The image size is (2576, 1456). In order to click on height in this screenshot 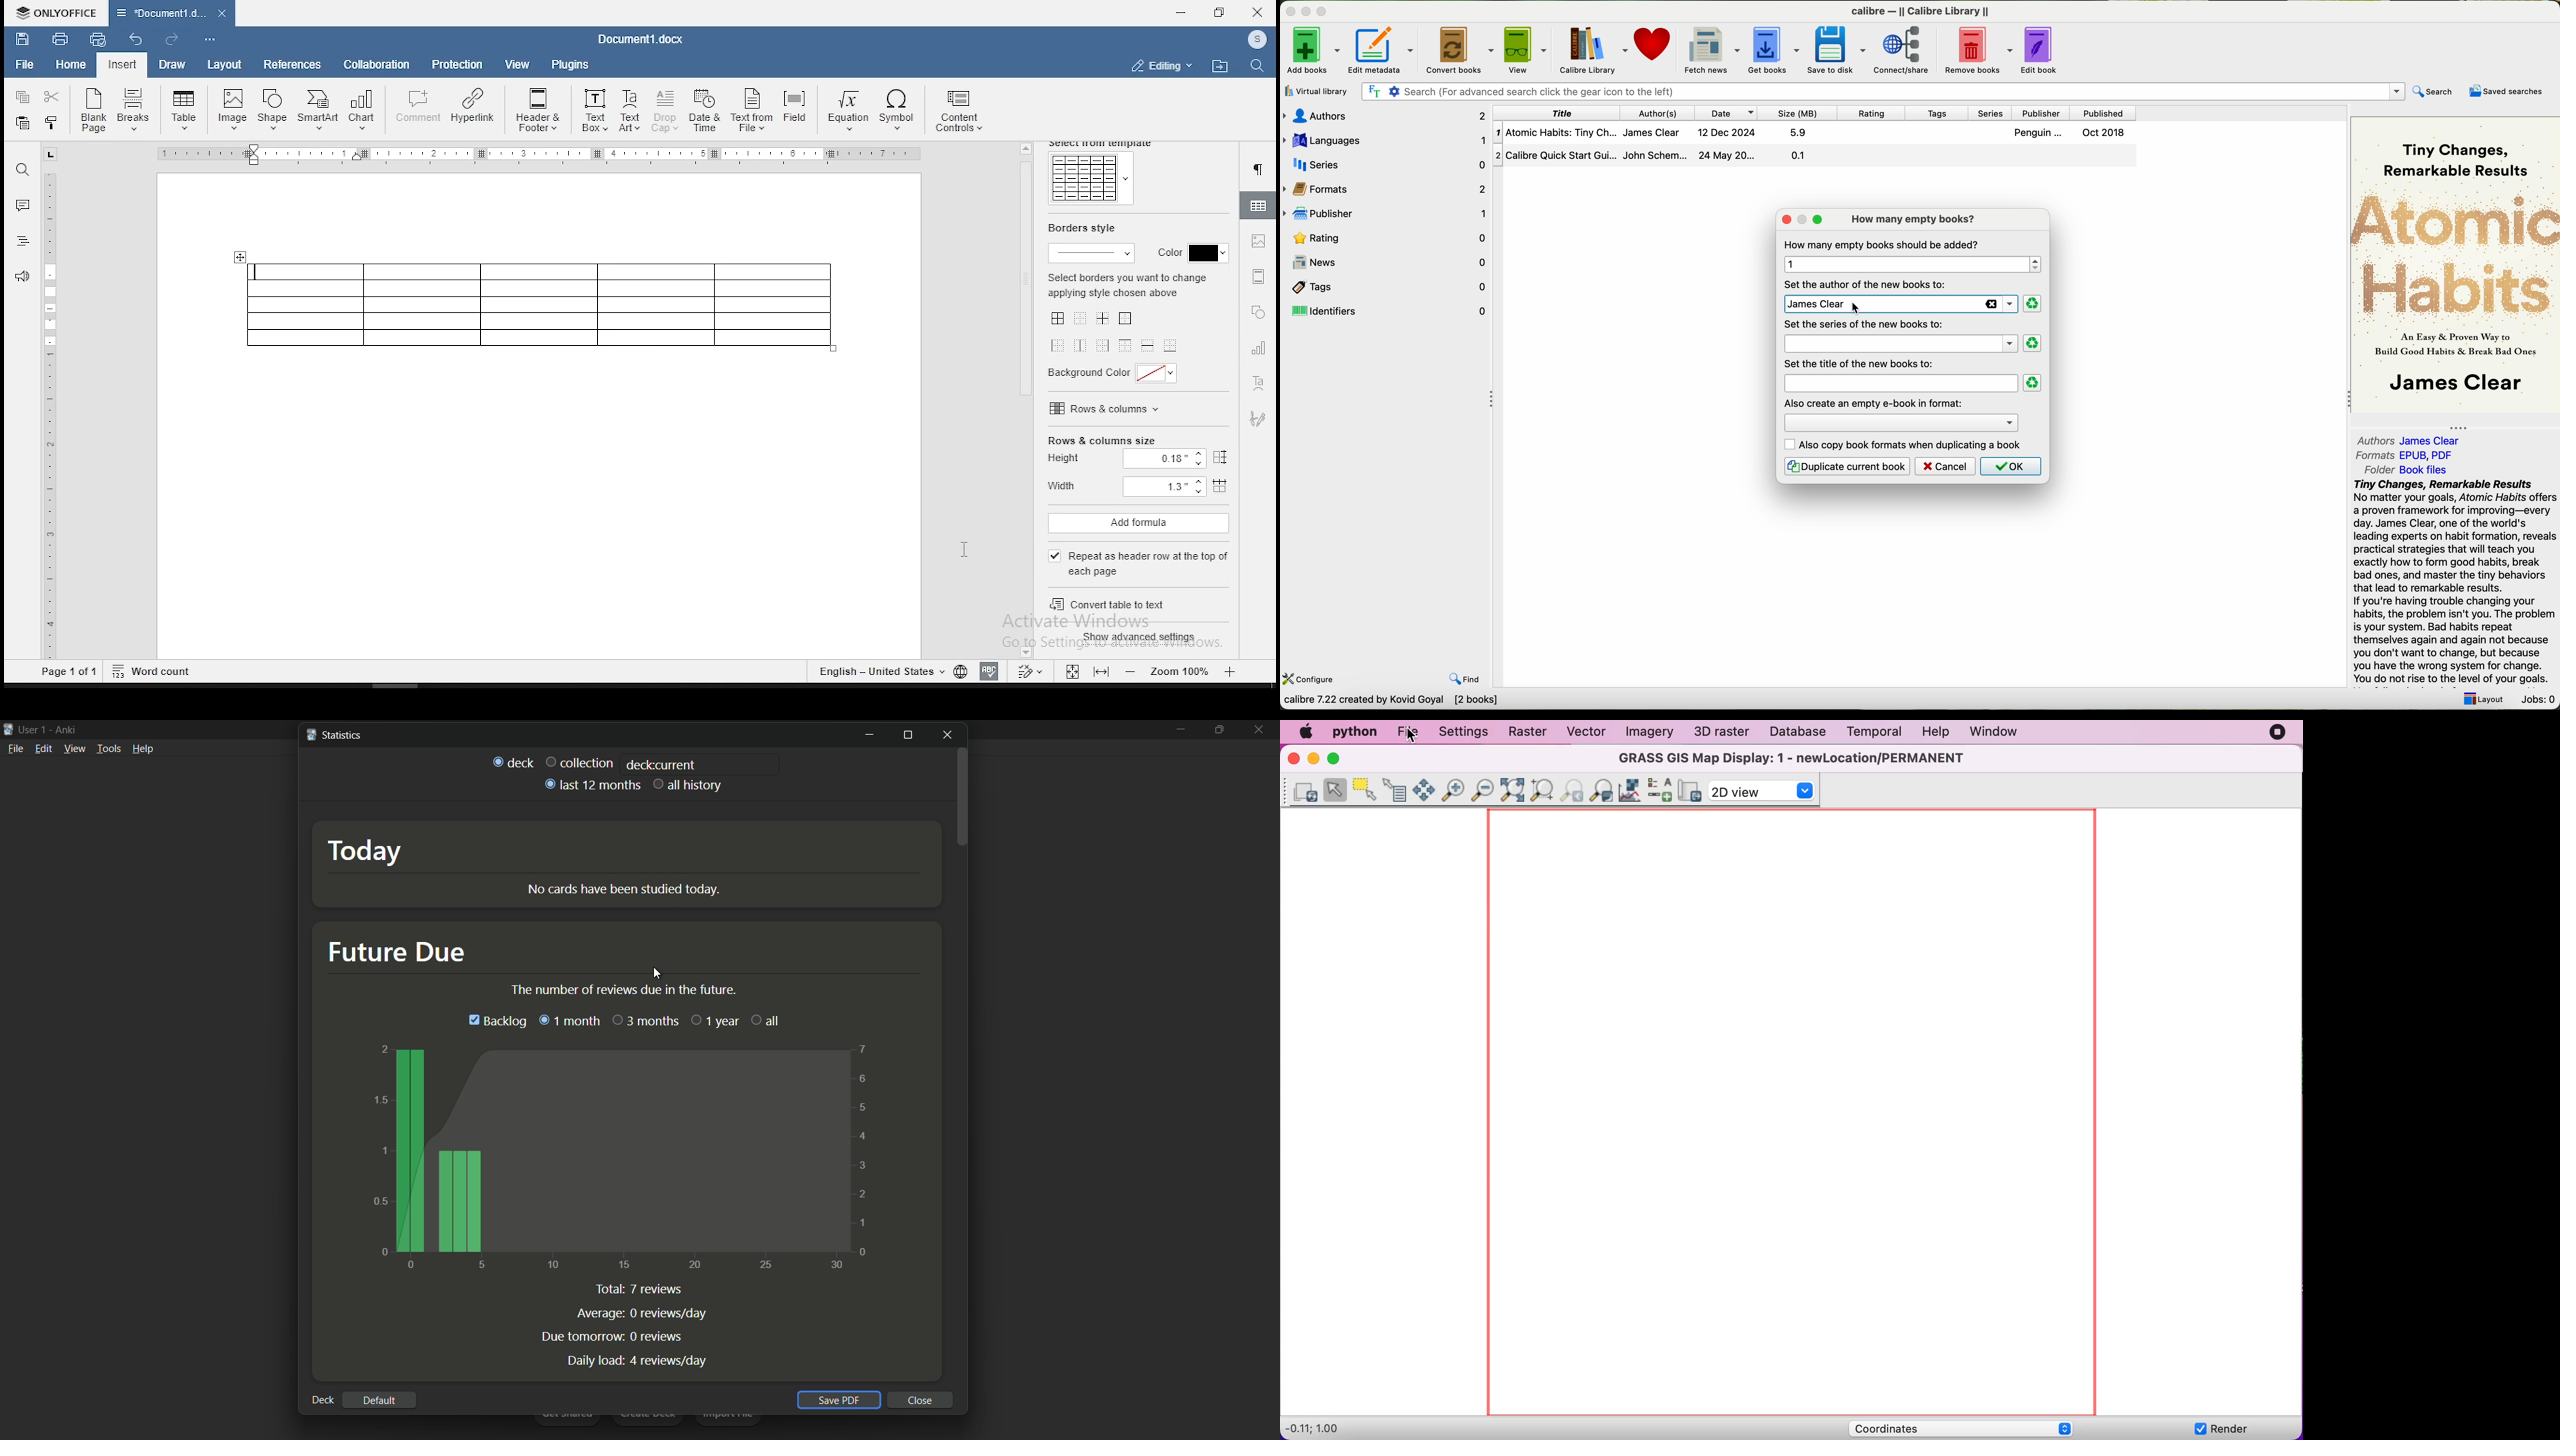, I will do `click(1142, 460)`.